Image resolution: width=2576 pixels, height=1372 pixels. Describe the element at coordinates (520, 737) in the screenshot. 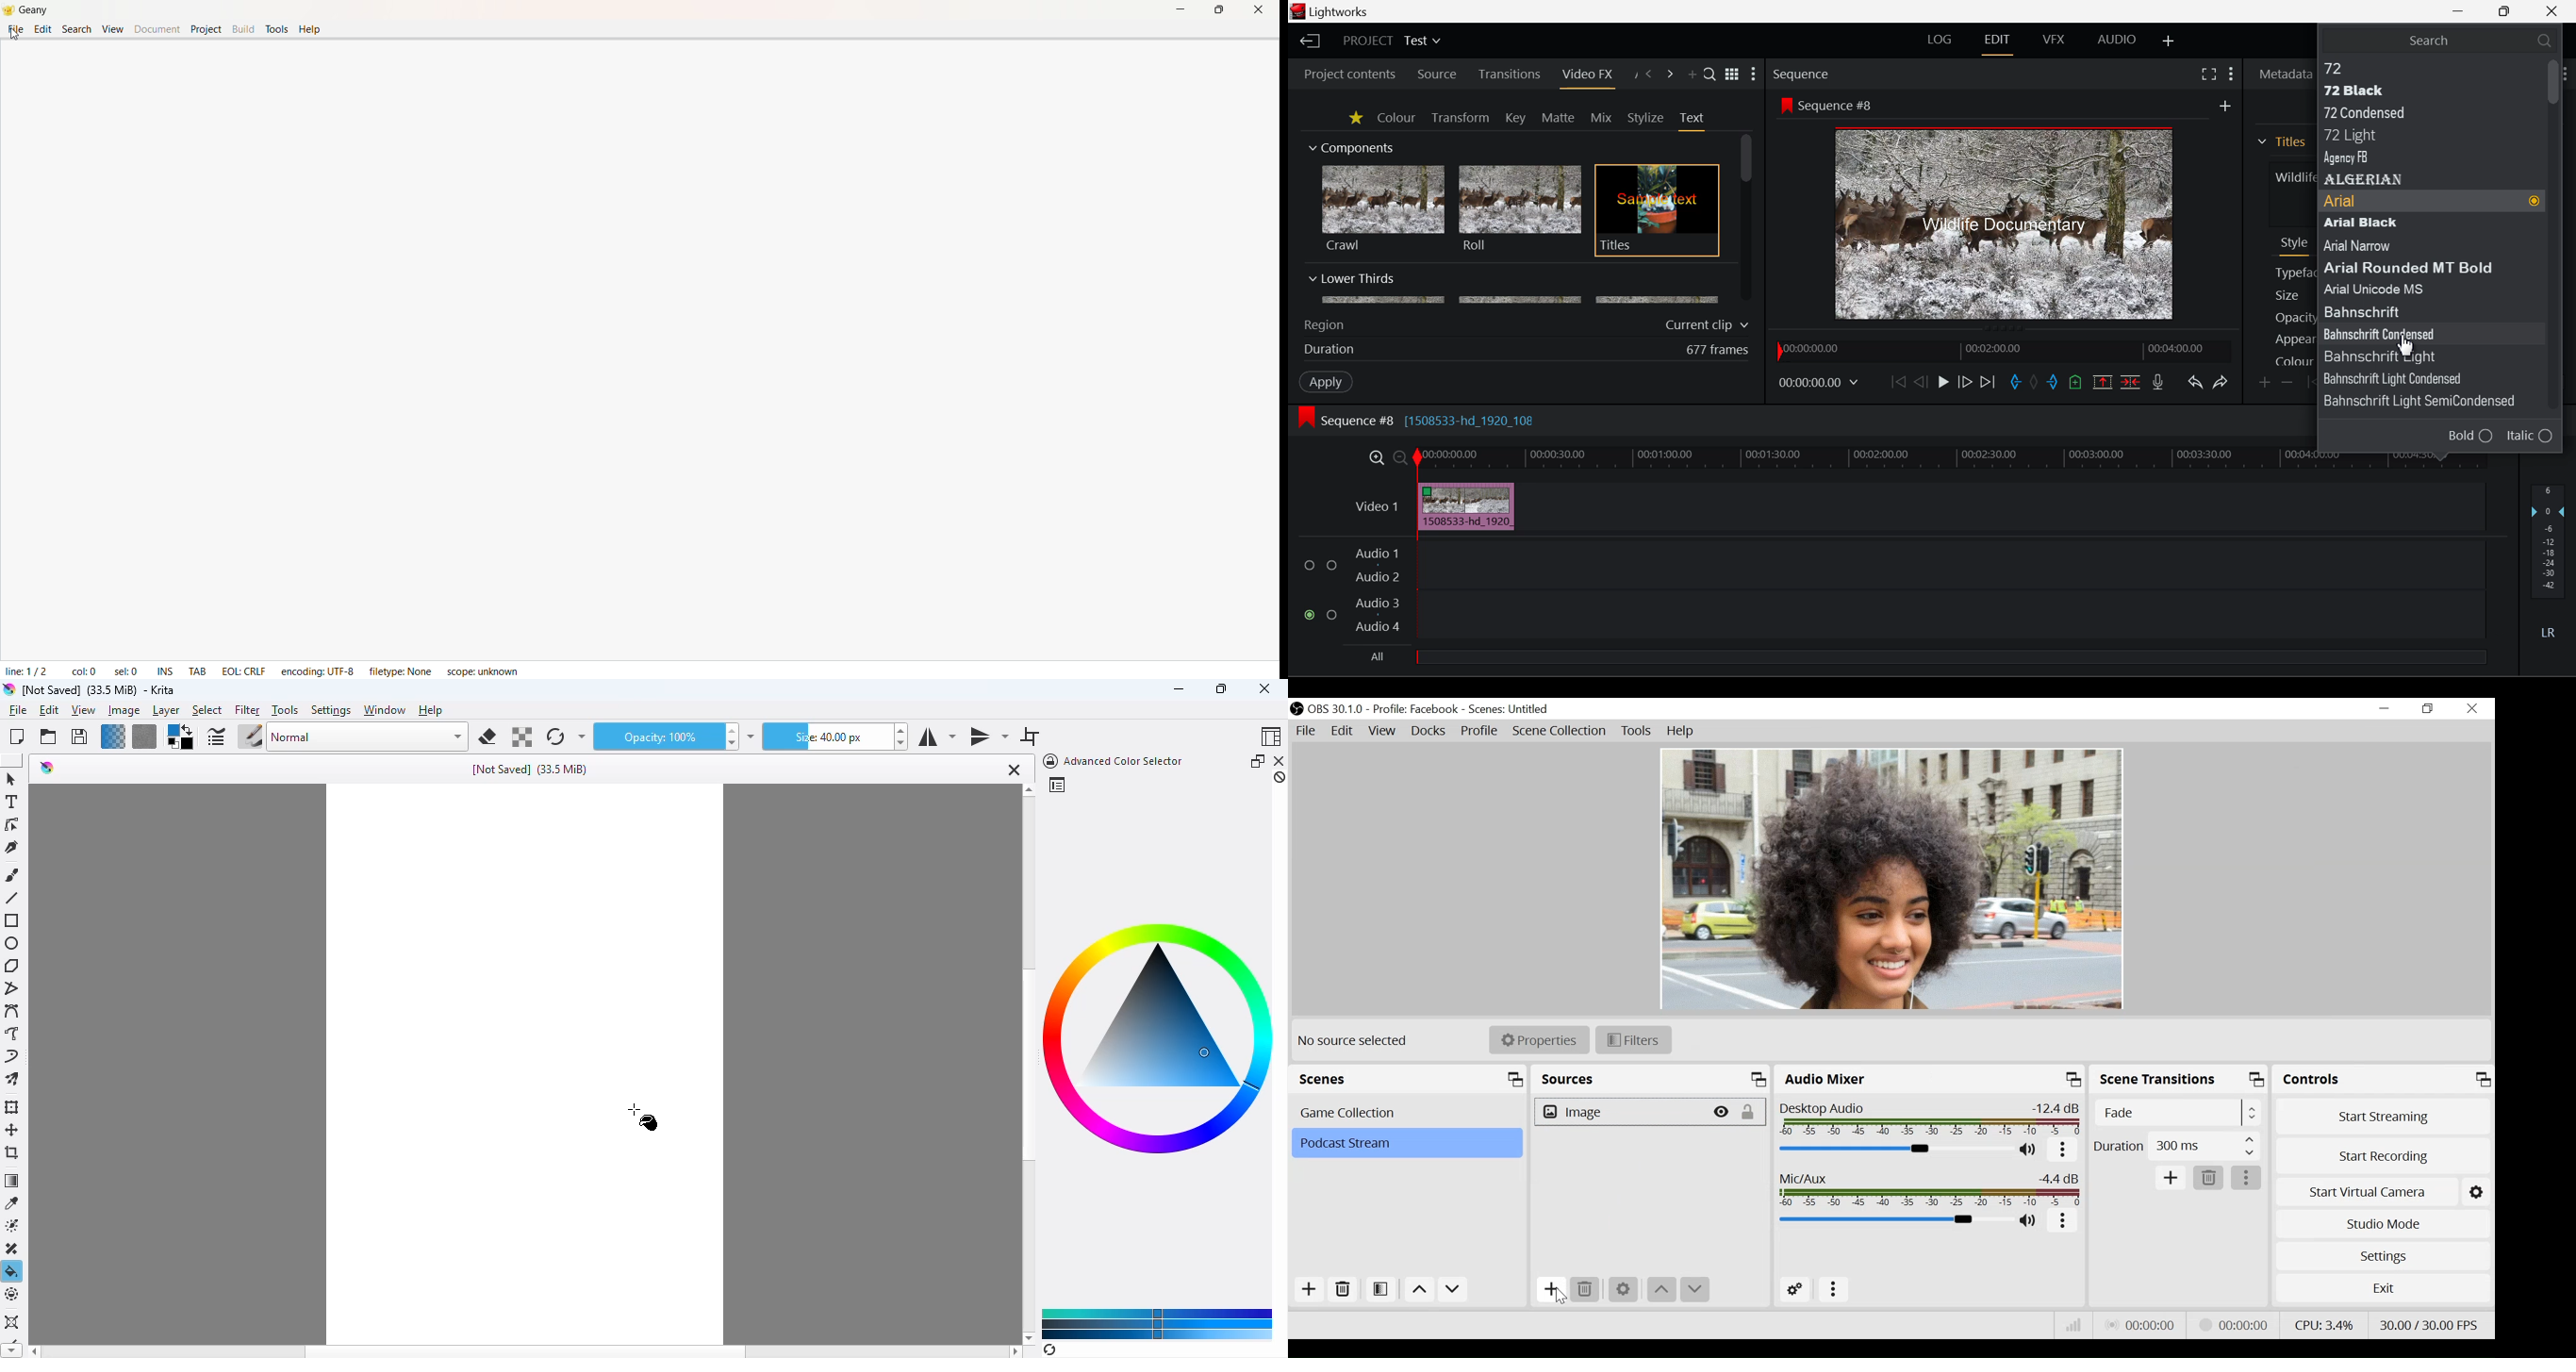

I see `preserve alpha` at that location.